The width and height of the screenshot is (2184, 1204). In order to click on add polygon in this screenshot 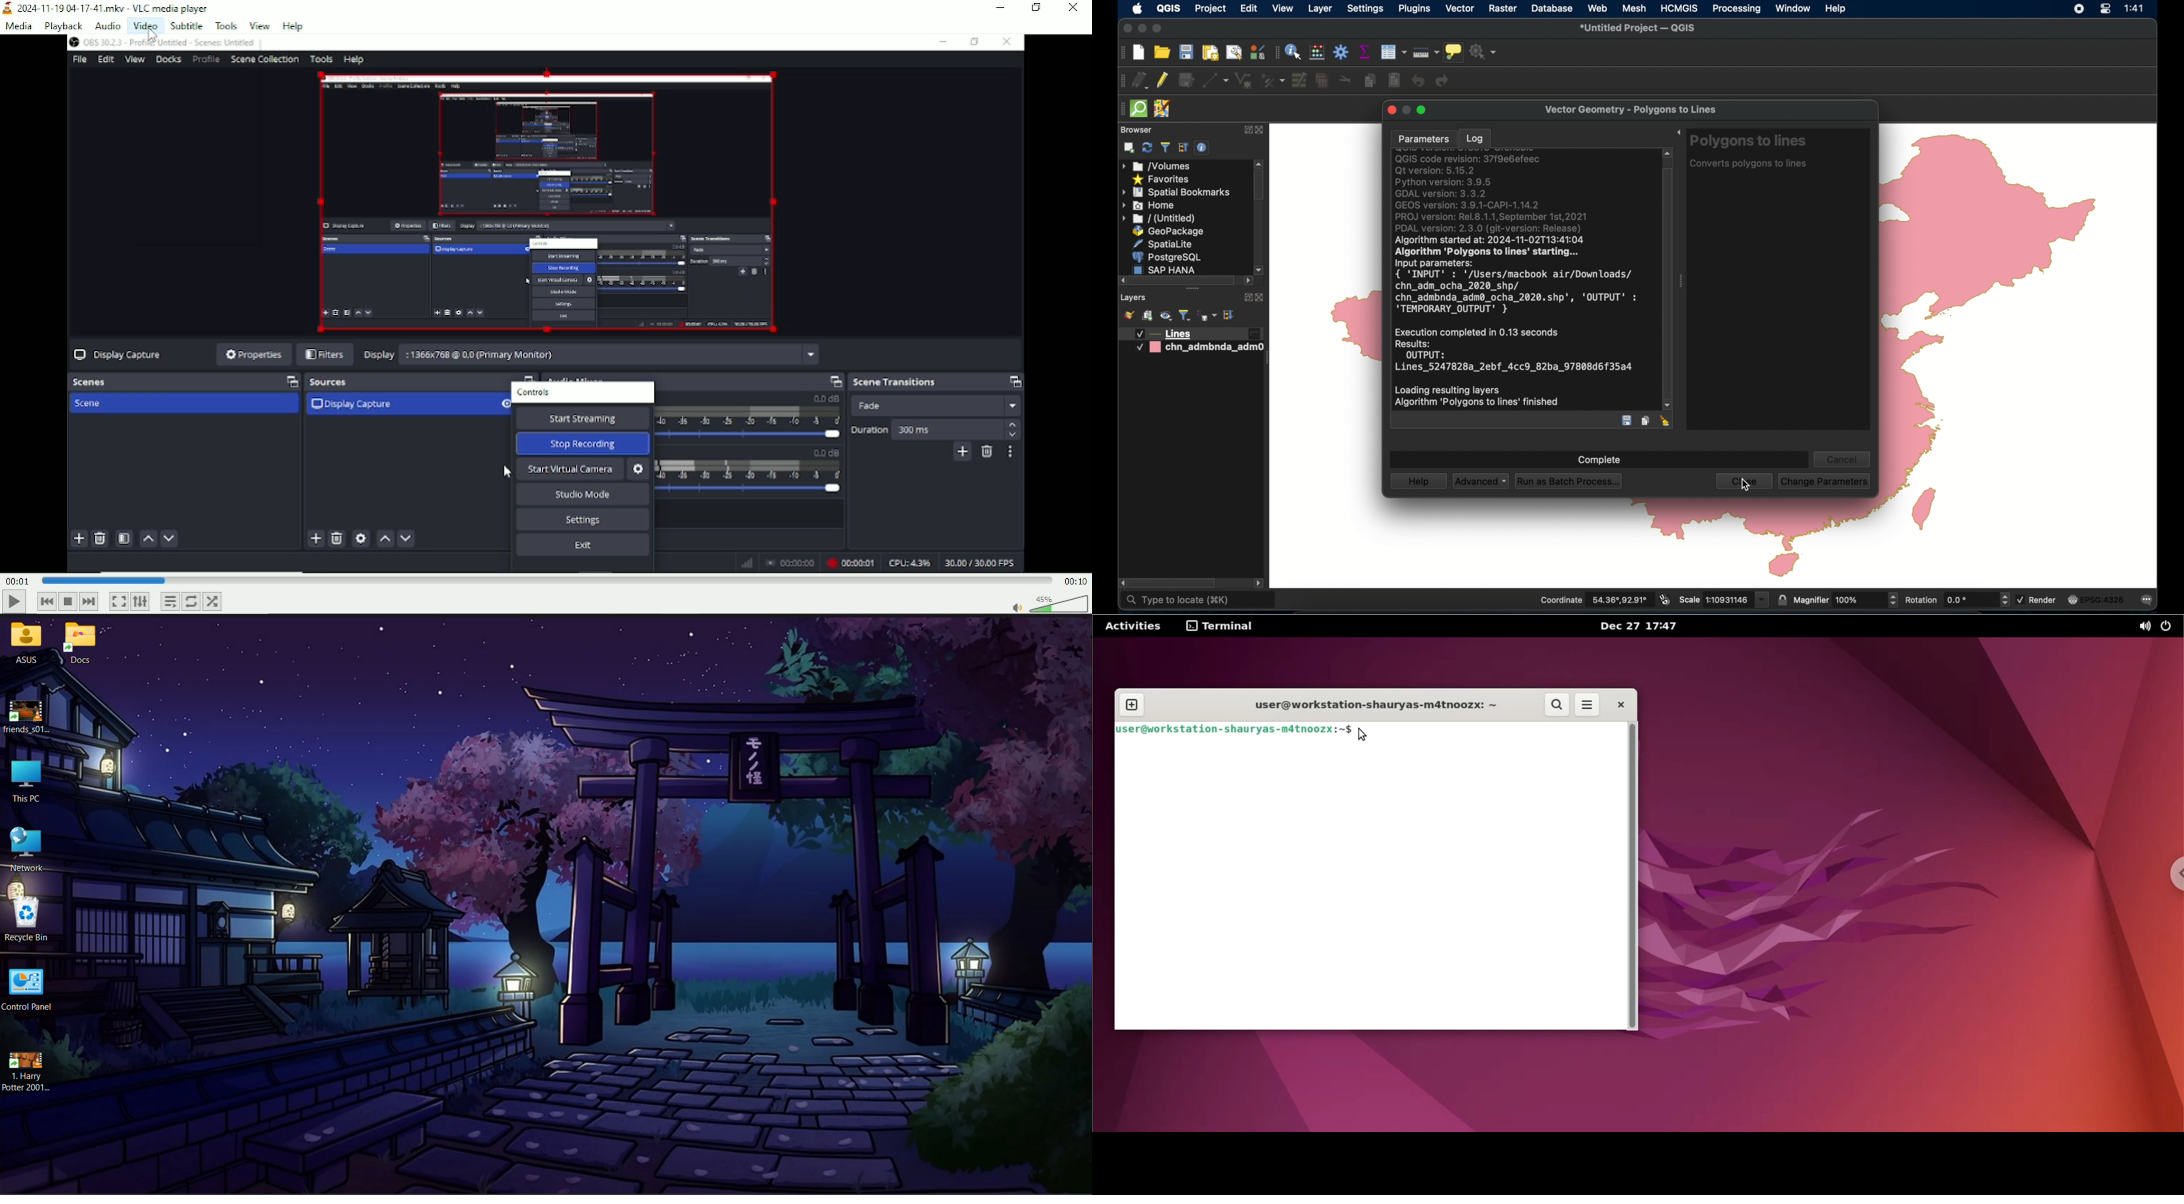, I will do `click(1244, 81)`.